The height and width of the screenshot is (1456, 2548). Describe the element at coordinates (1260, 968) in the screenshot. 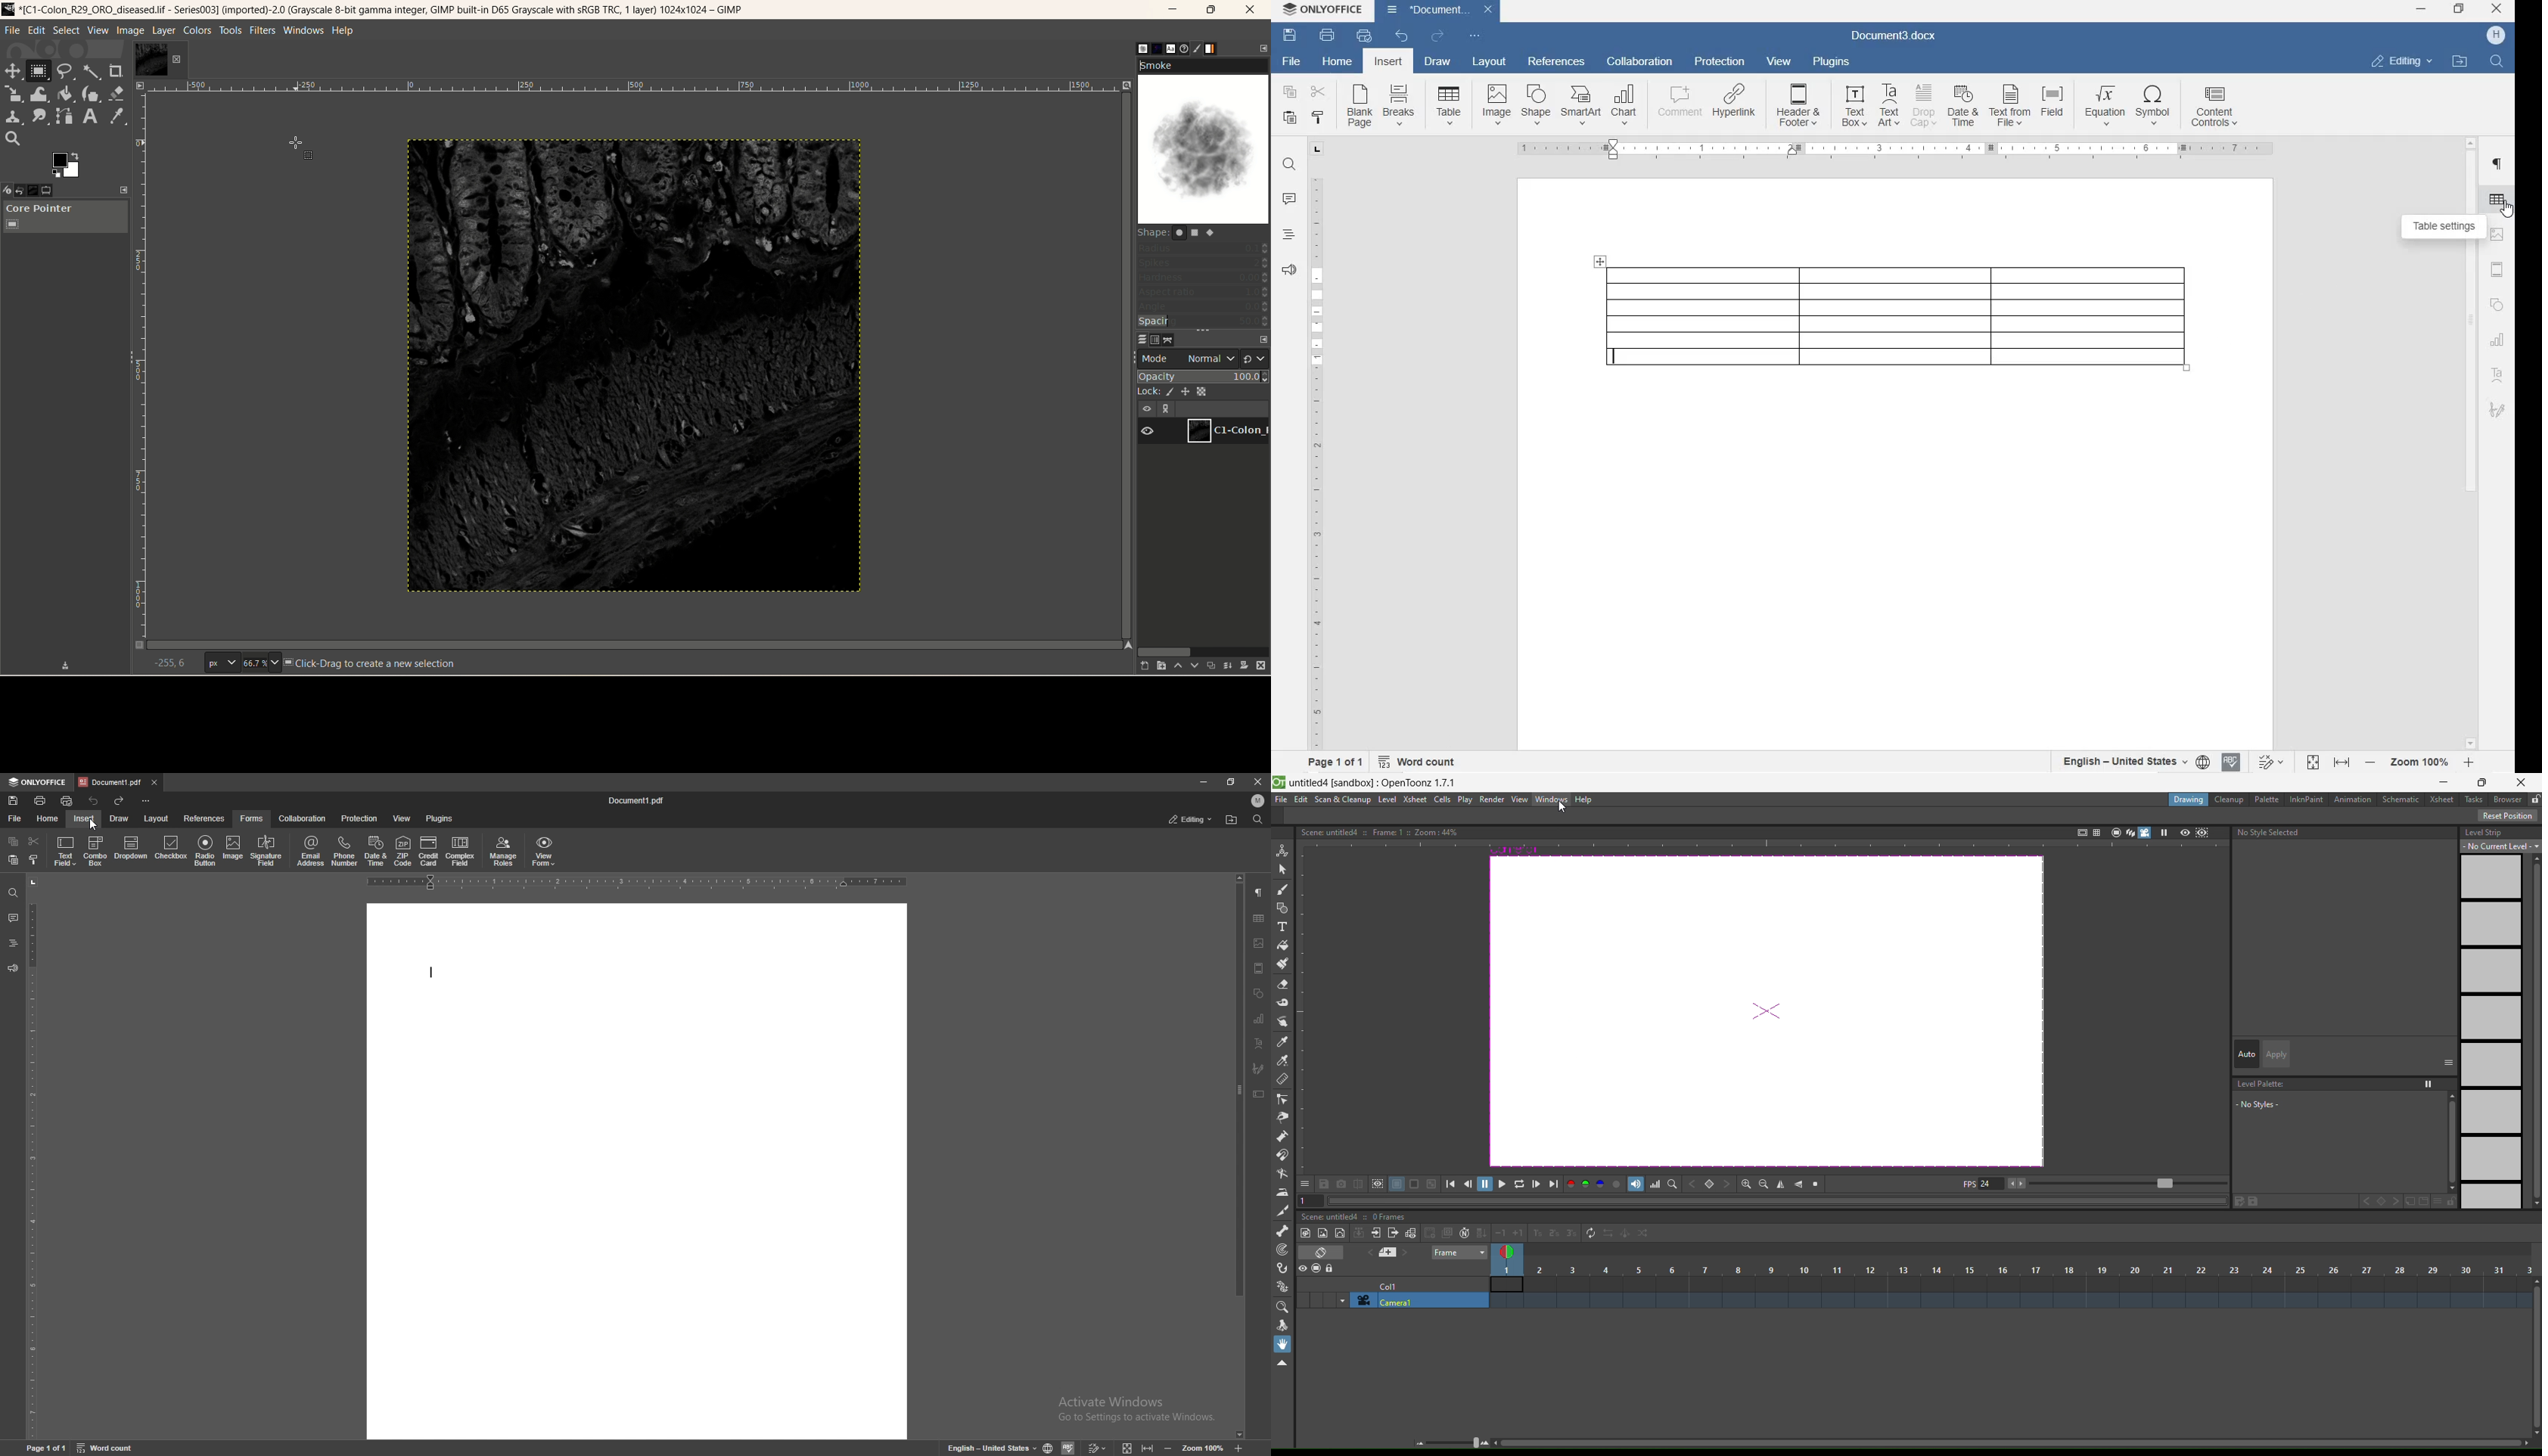

I see `header/footer` at that location.